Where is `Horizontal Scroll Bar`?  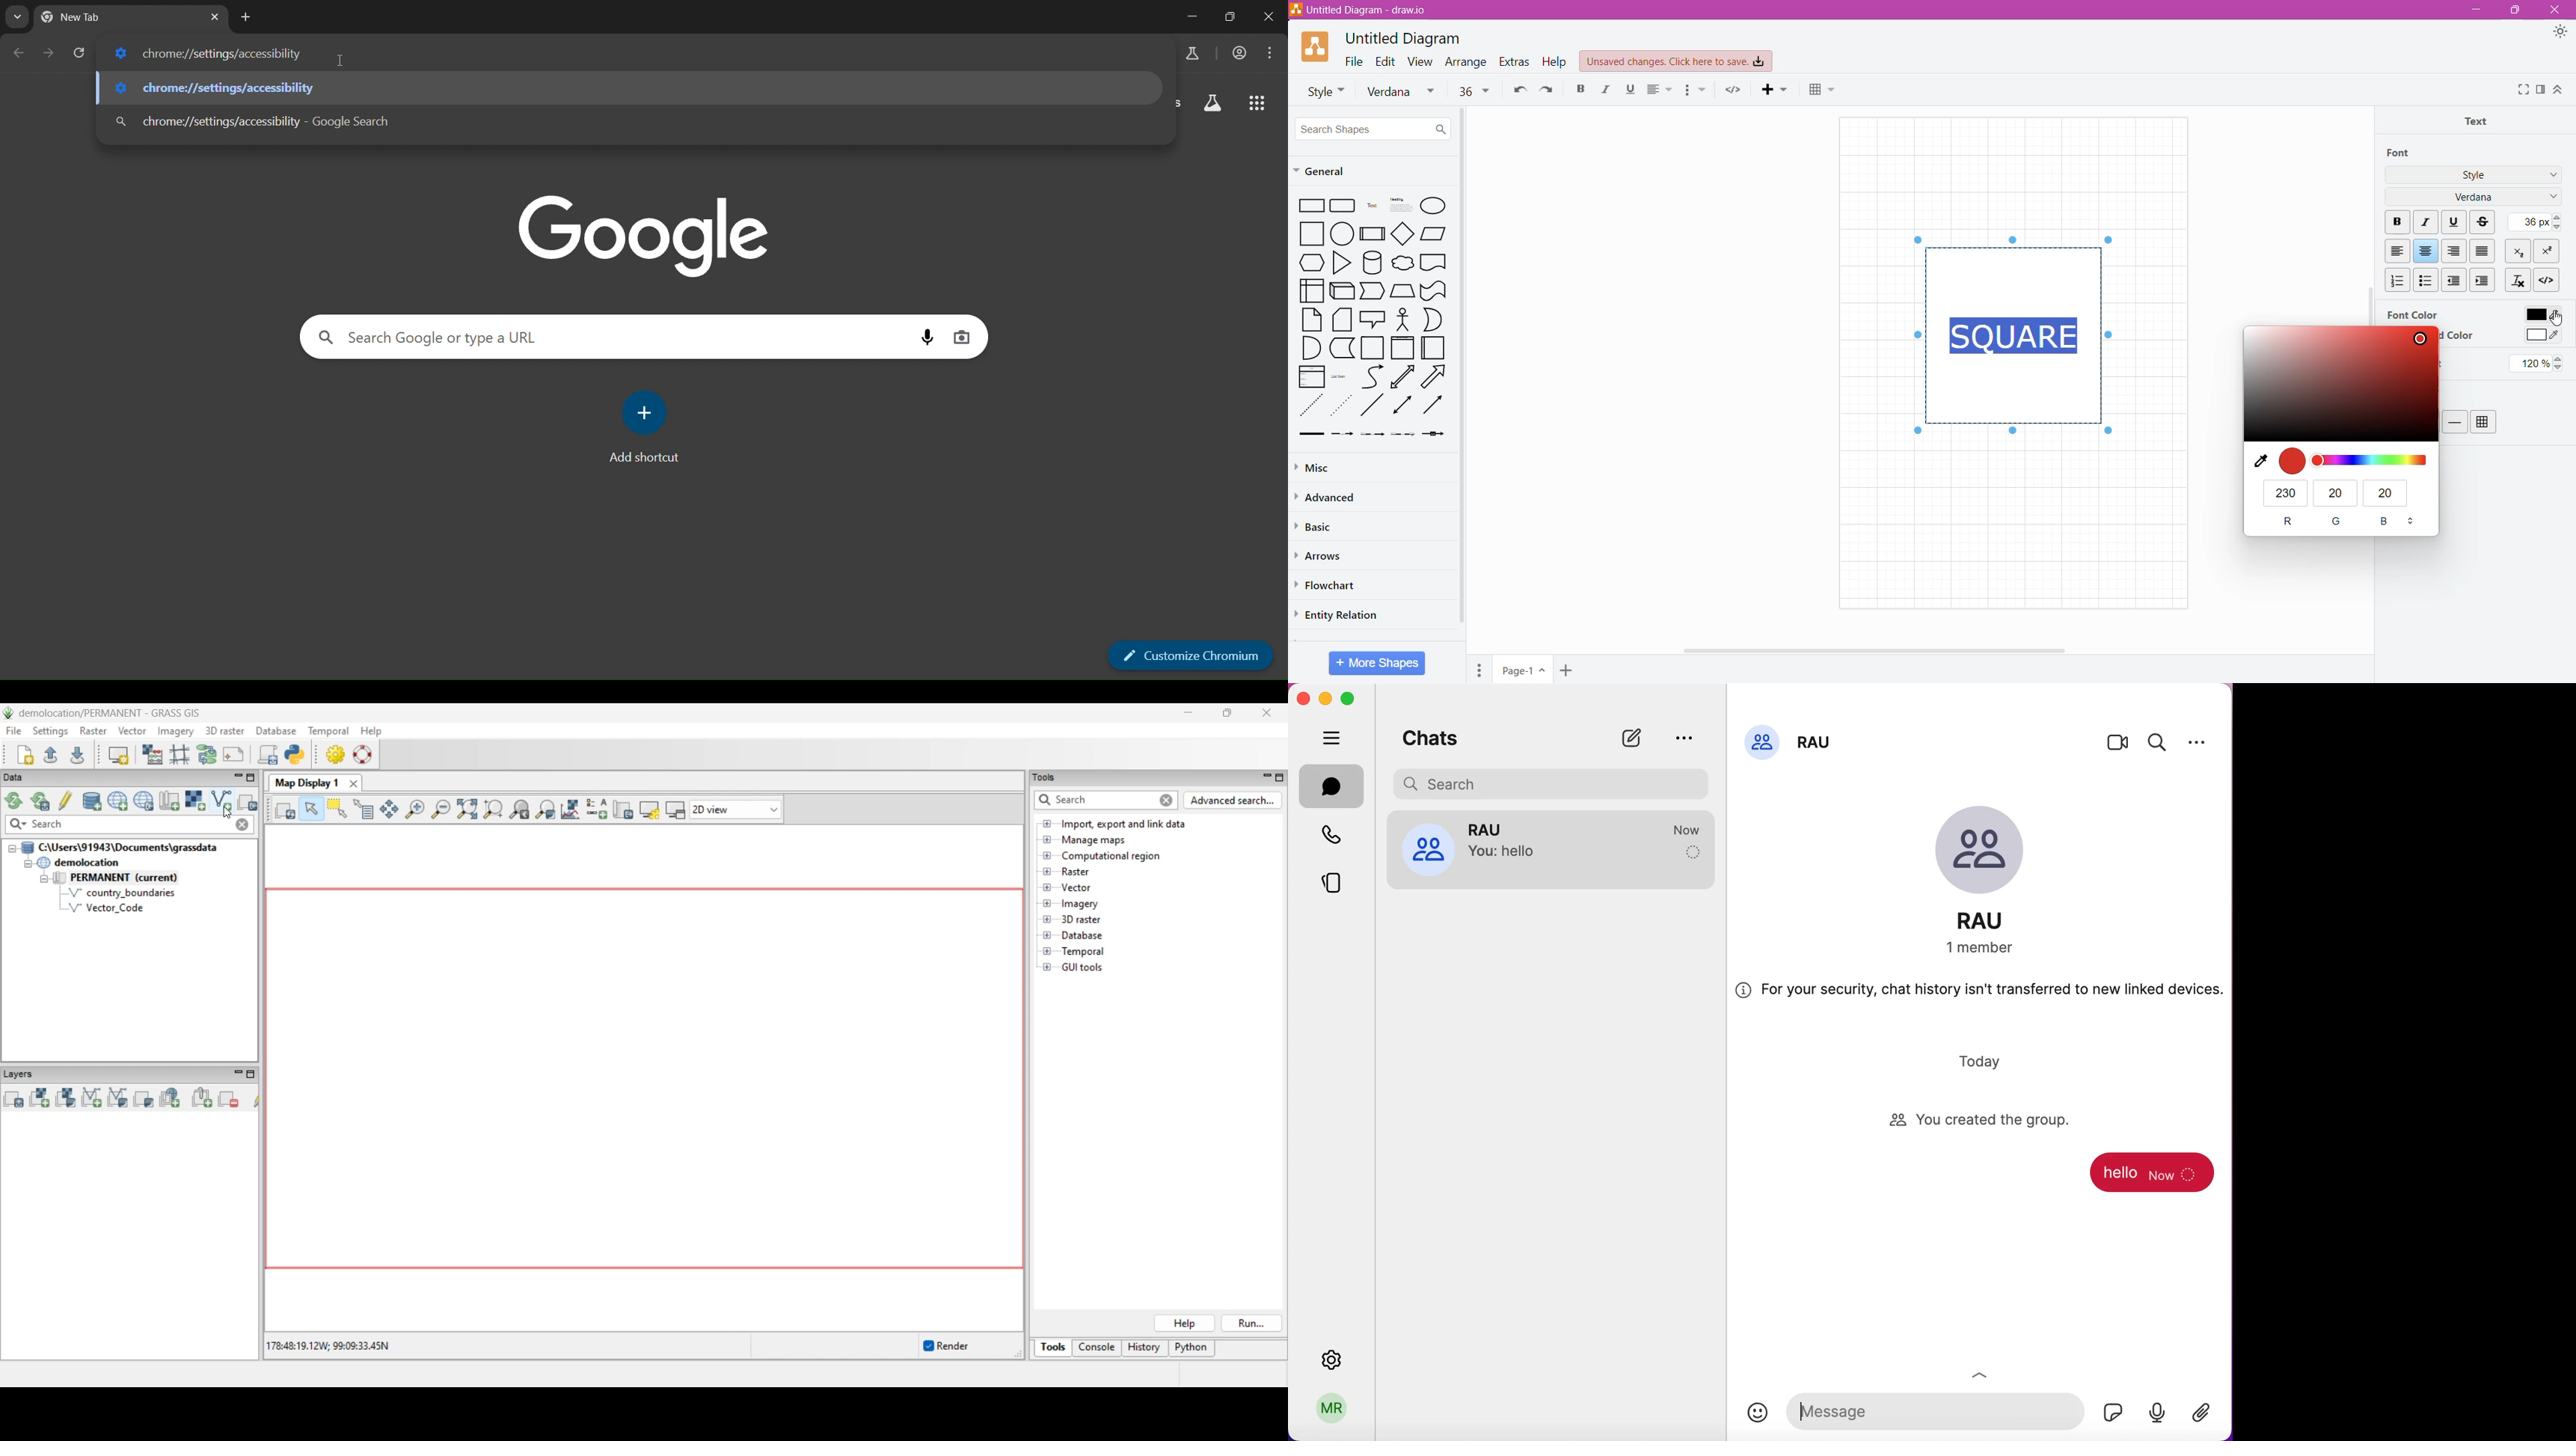 Horizontal Scroll Bar is located at coordinates (1880, 650).